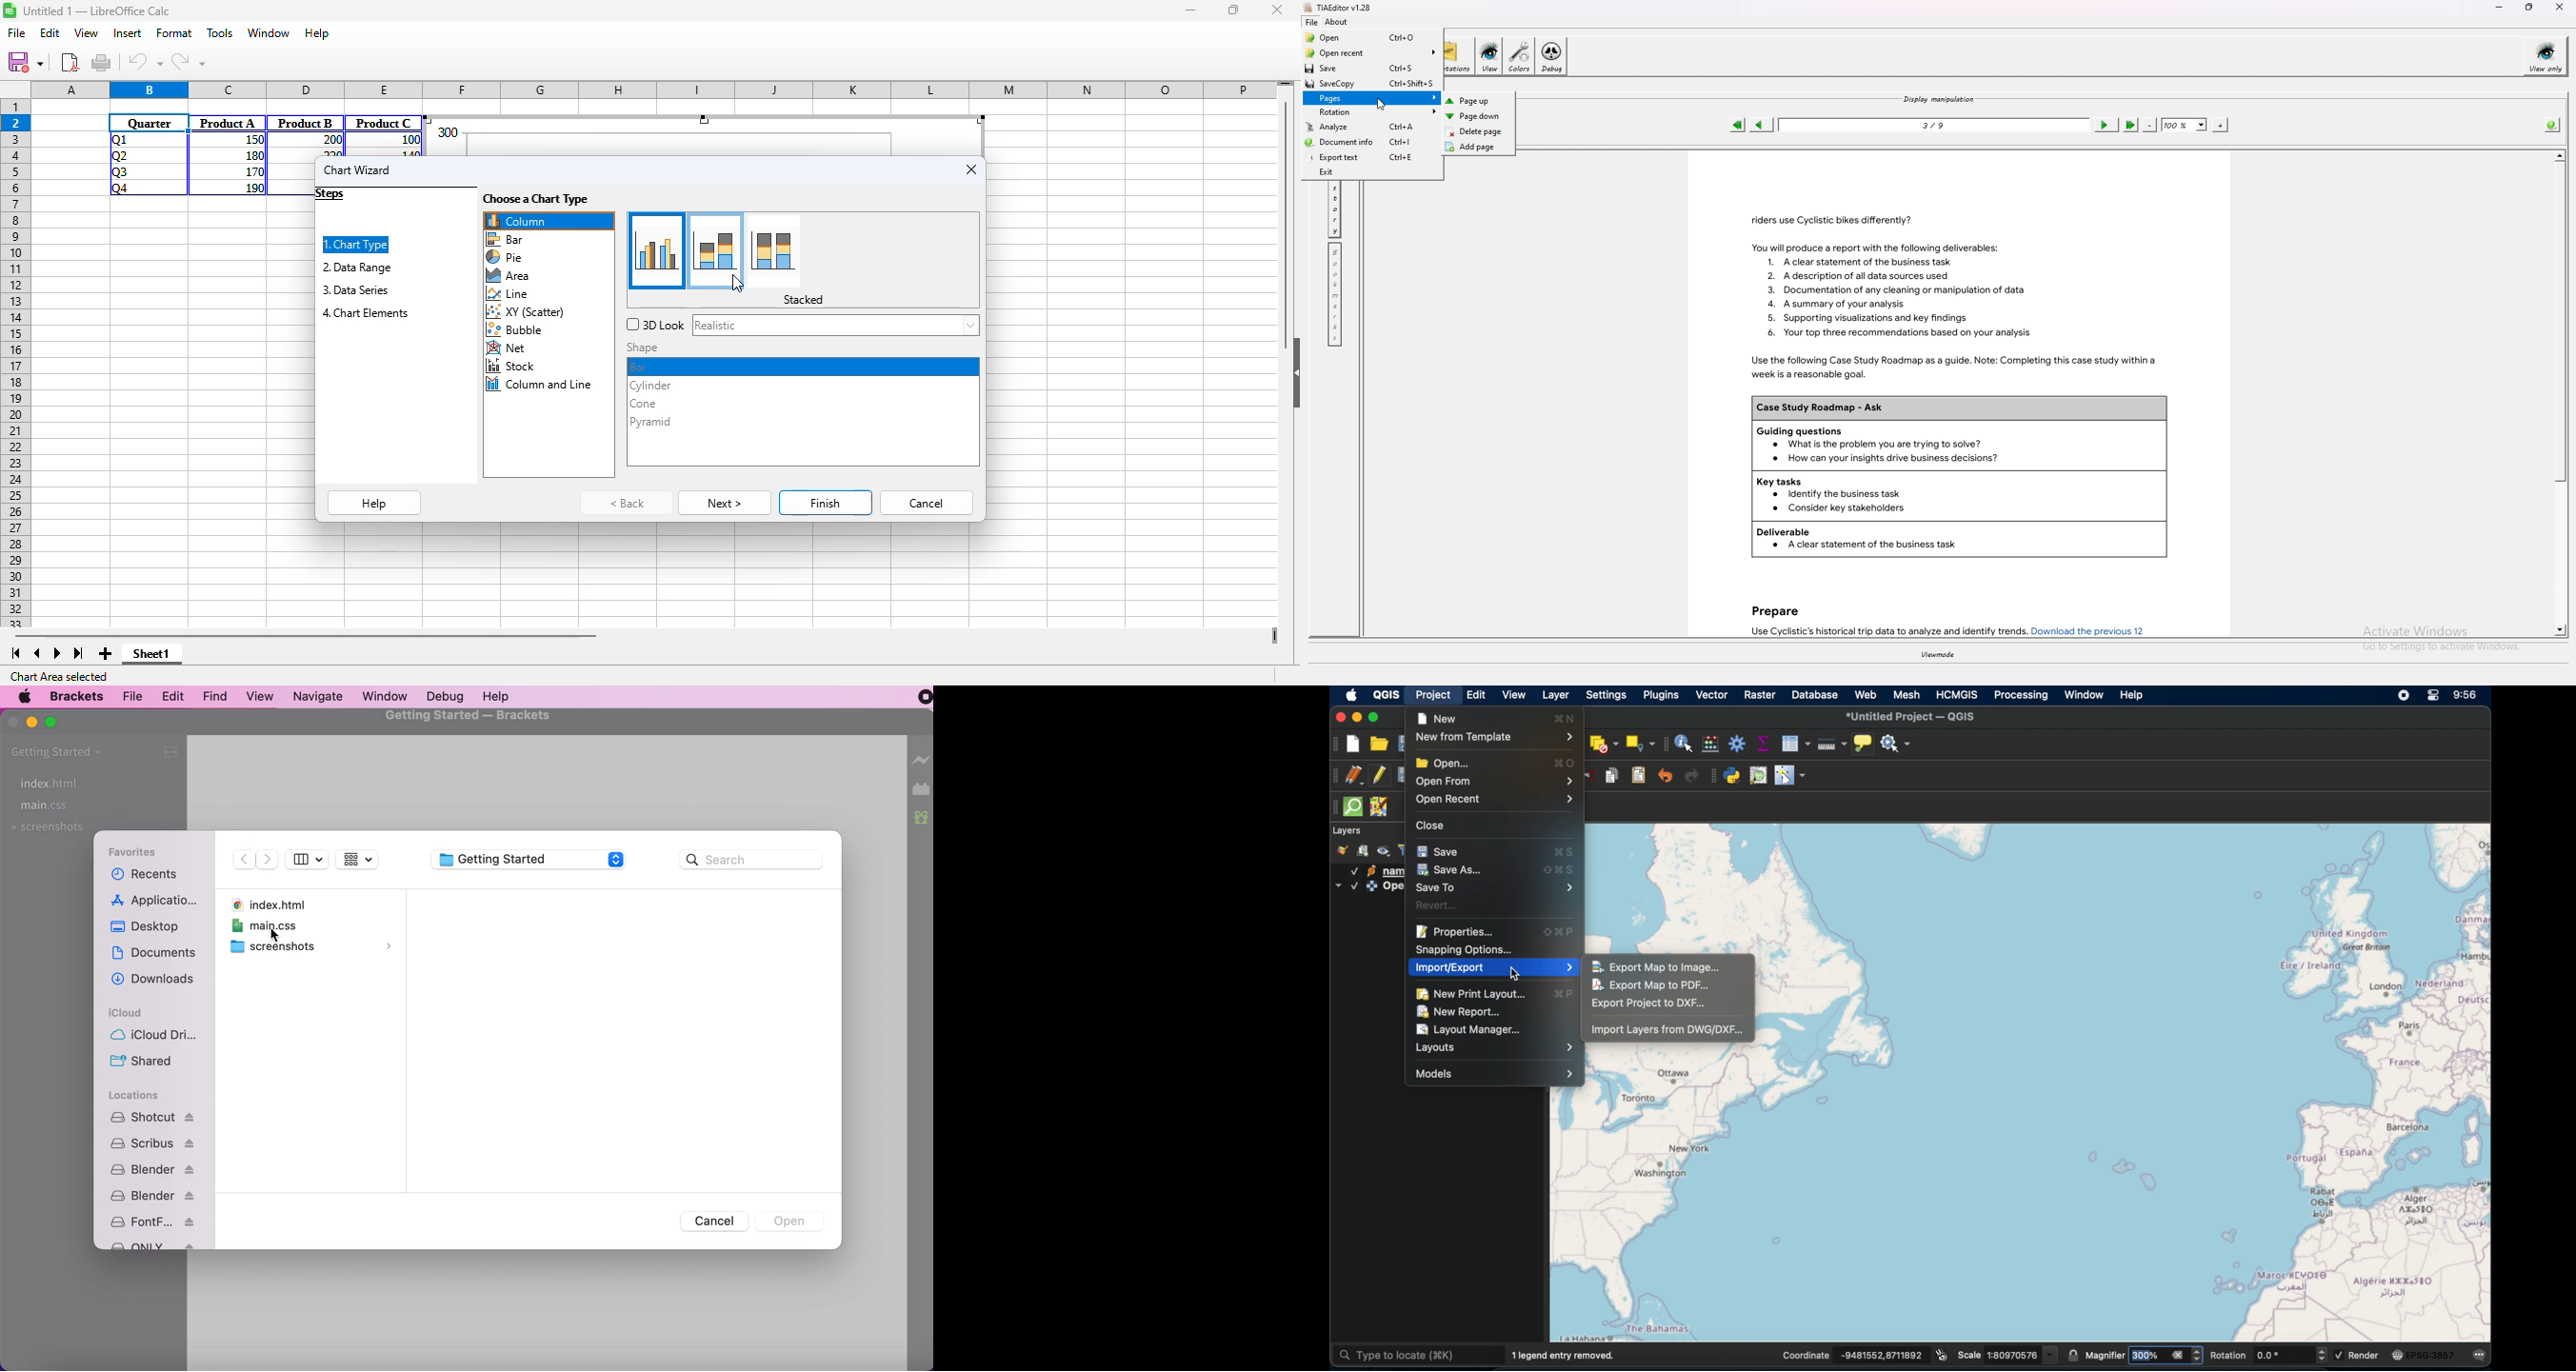  What do you see at coordinates (919, 700) in the screenshot?
I see `recording stopped` at bounding box center [919, 700].